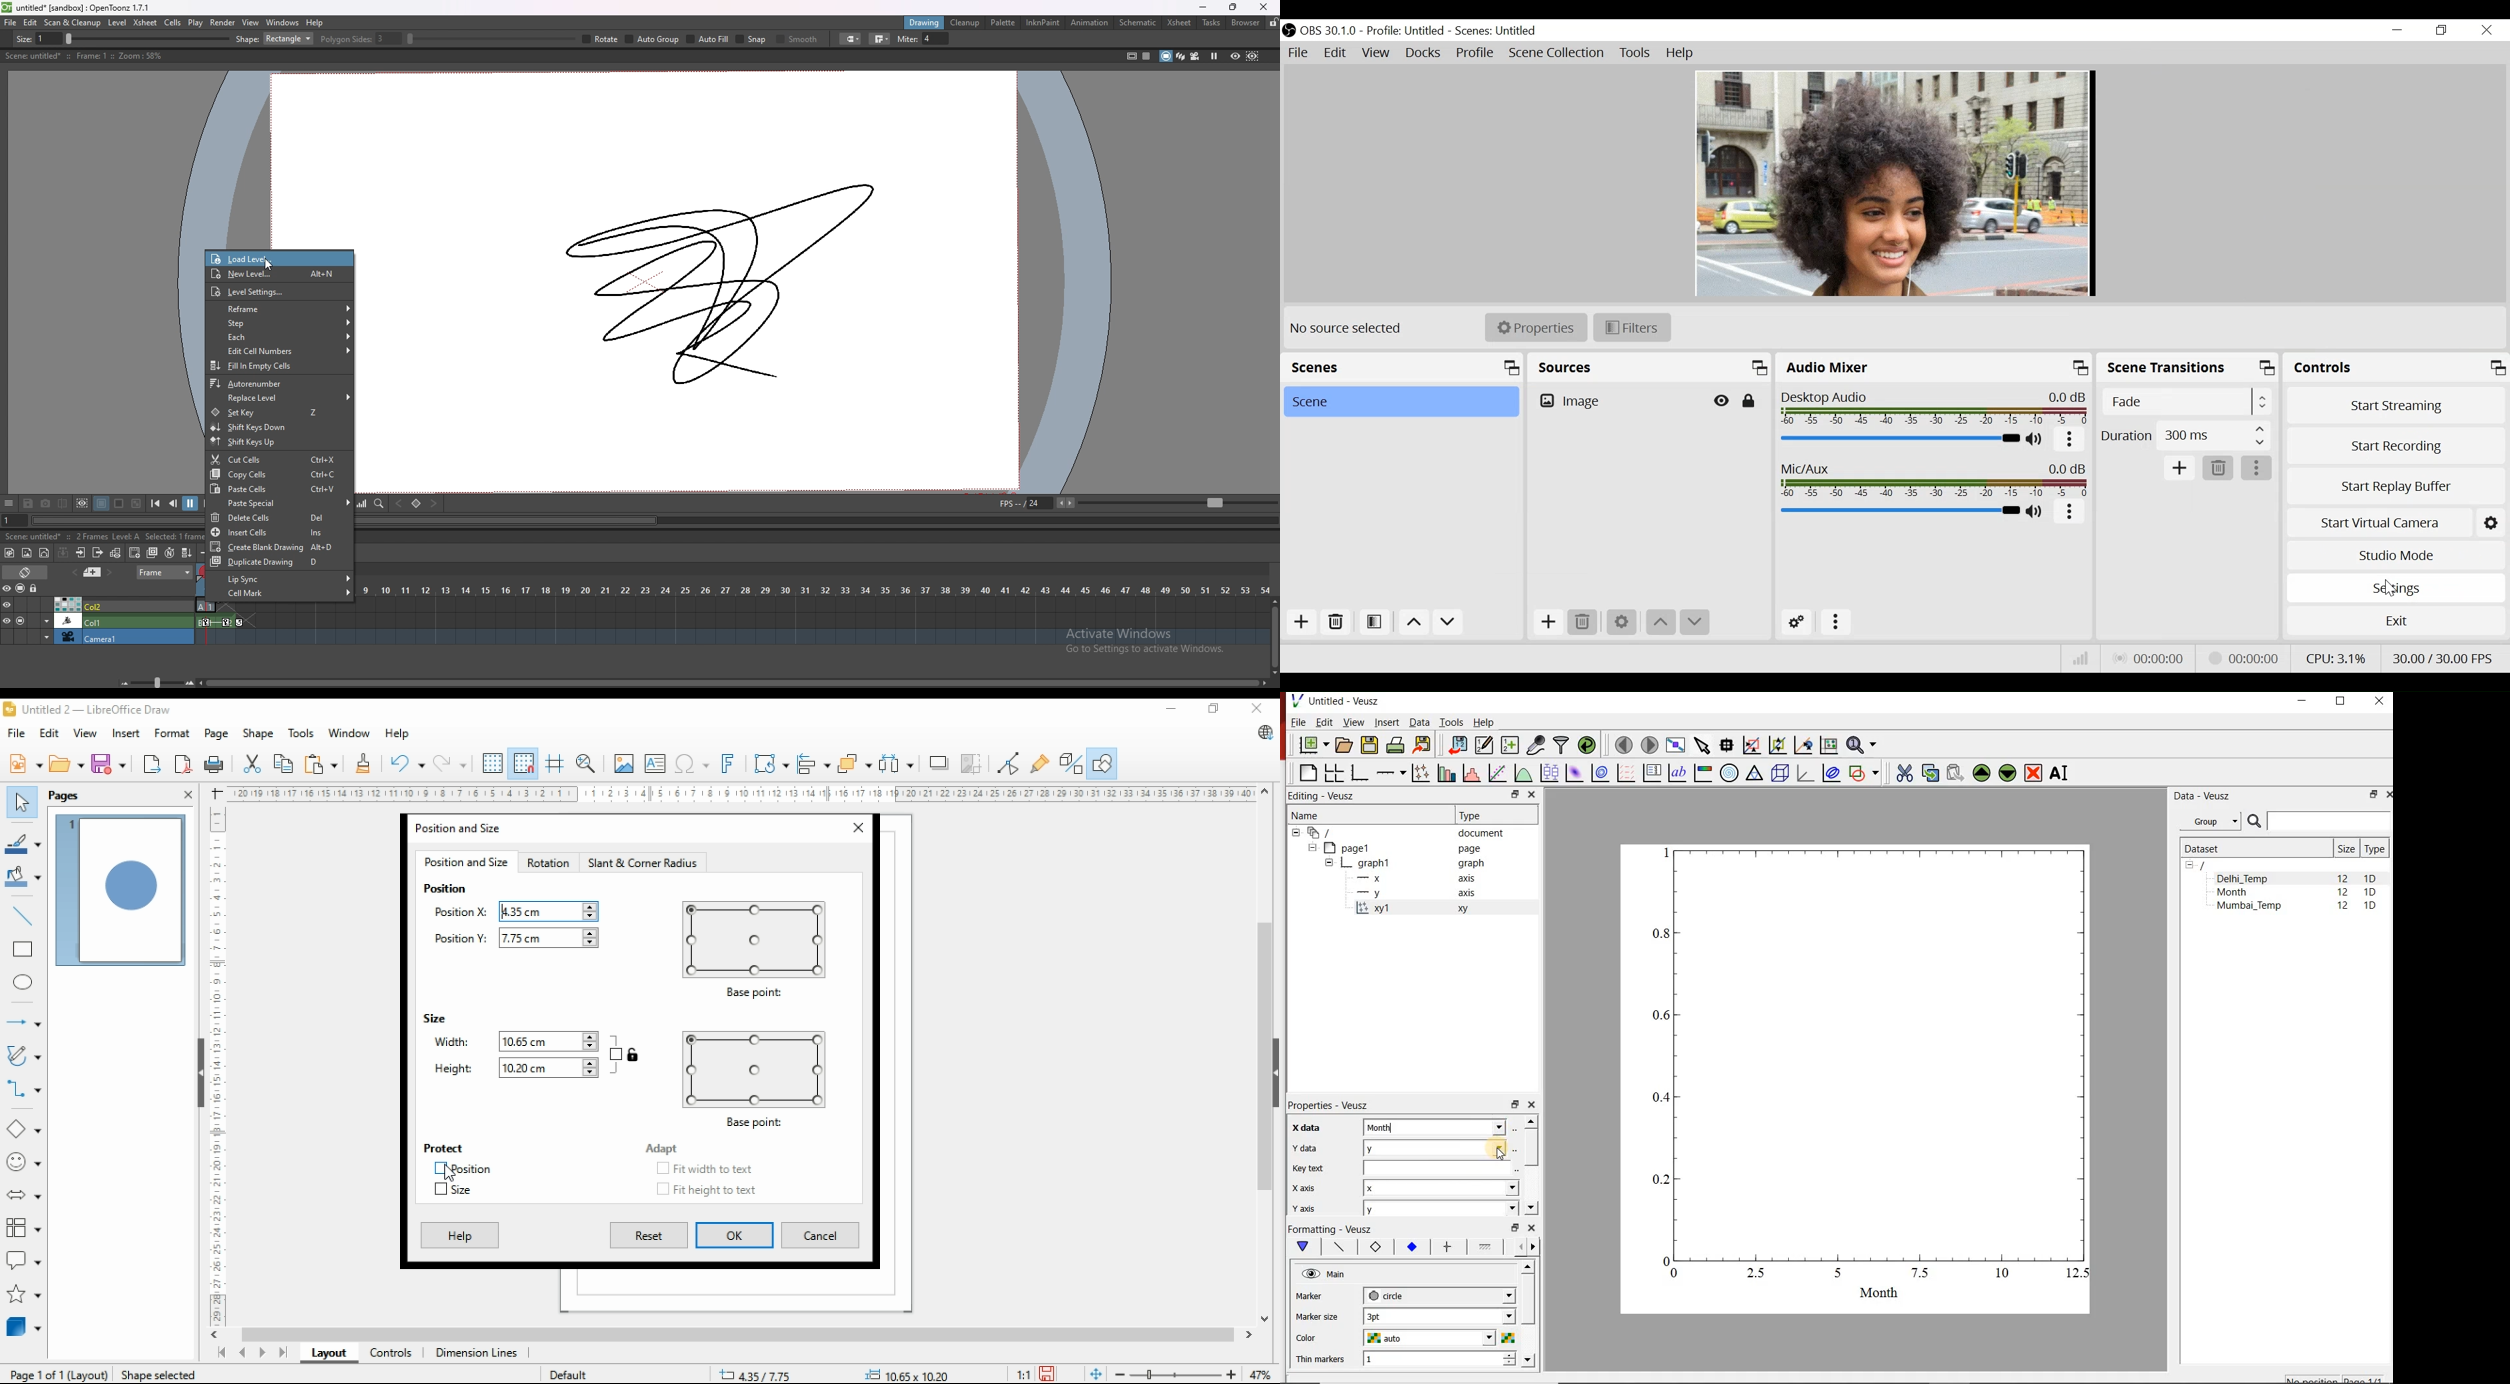 This screenshot has width=2520, height=1400. What do you see at coordinates (66, 763) in the screenshot?
I see `open` at bounding box center [66, 763].